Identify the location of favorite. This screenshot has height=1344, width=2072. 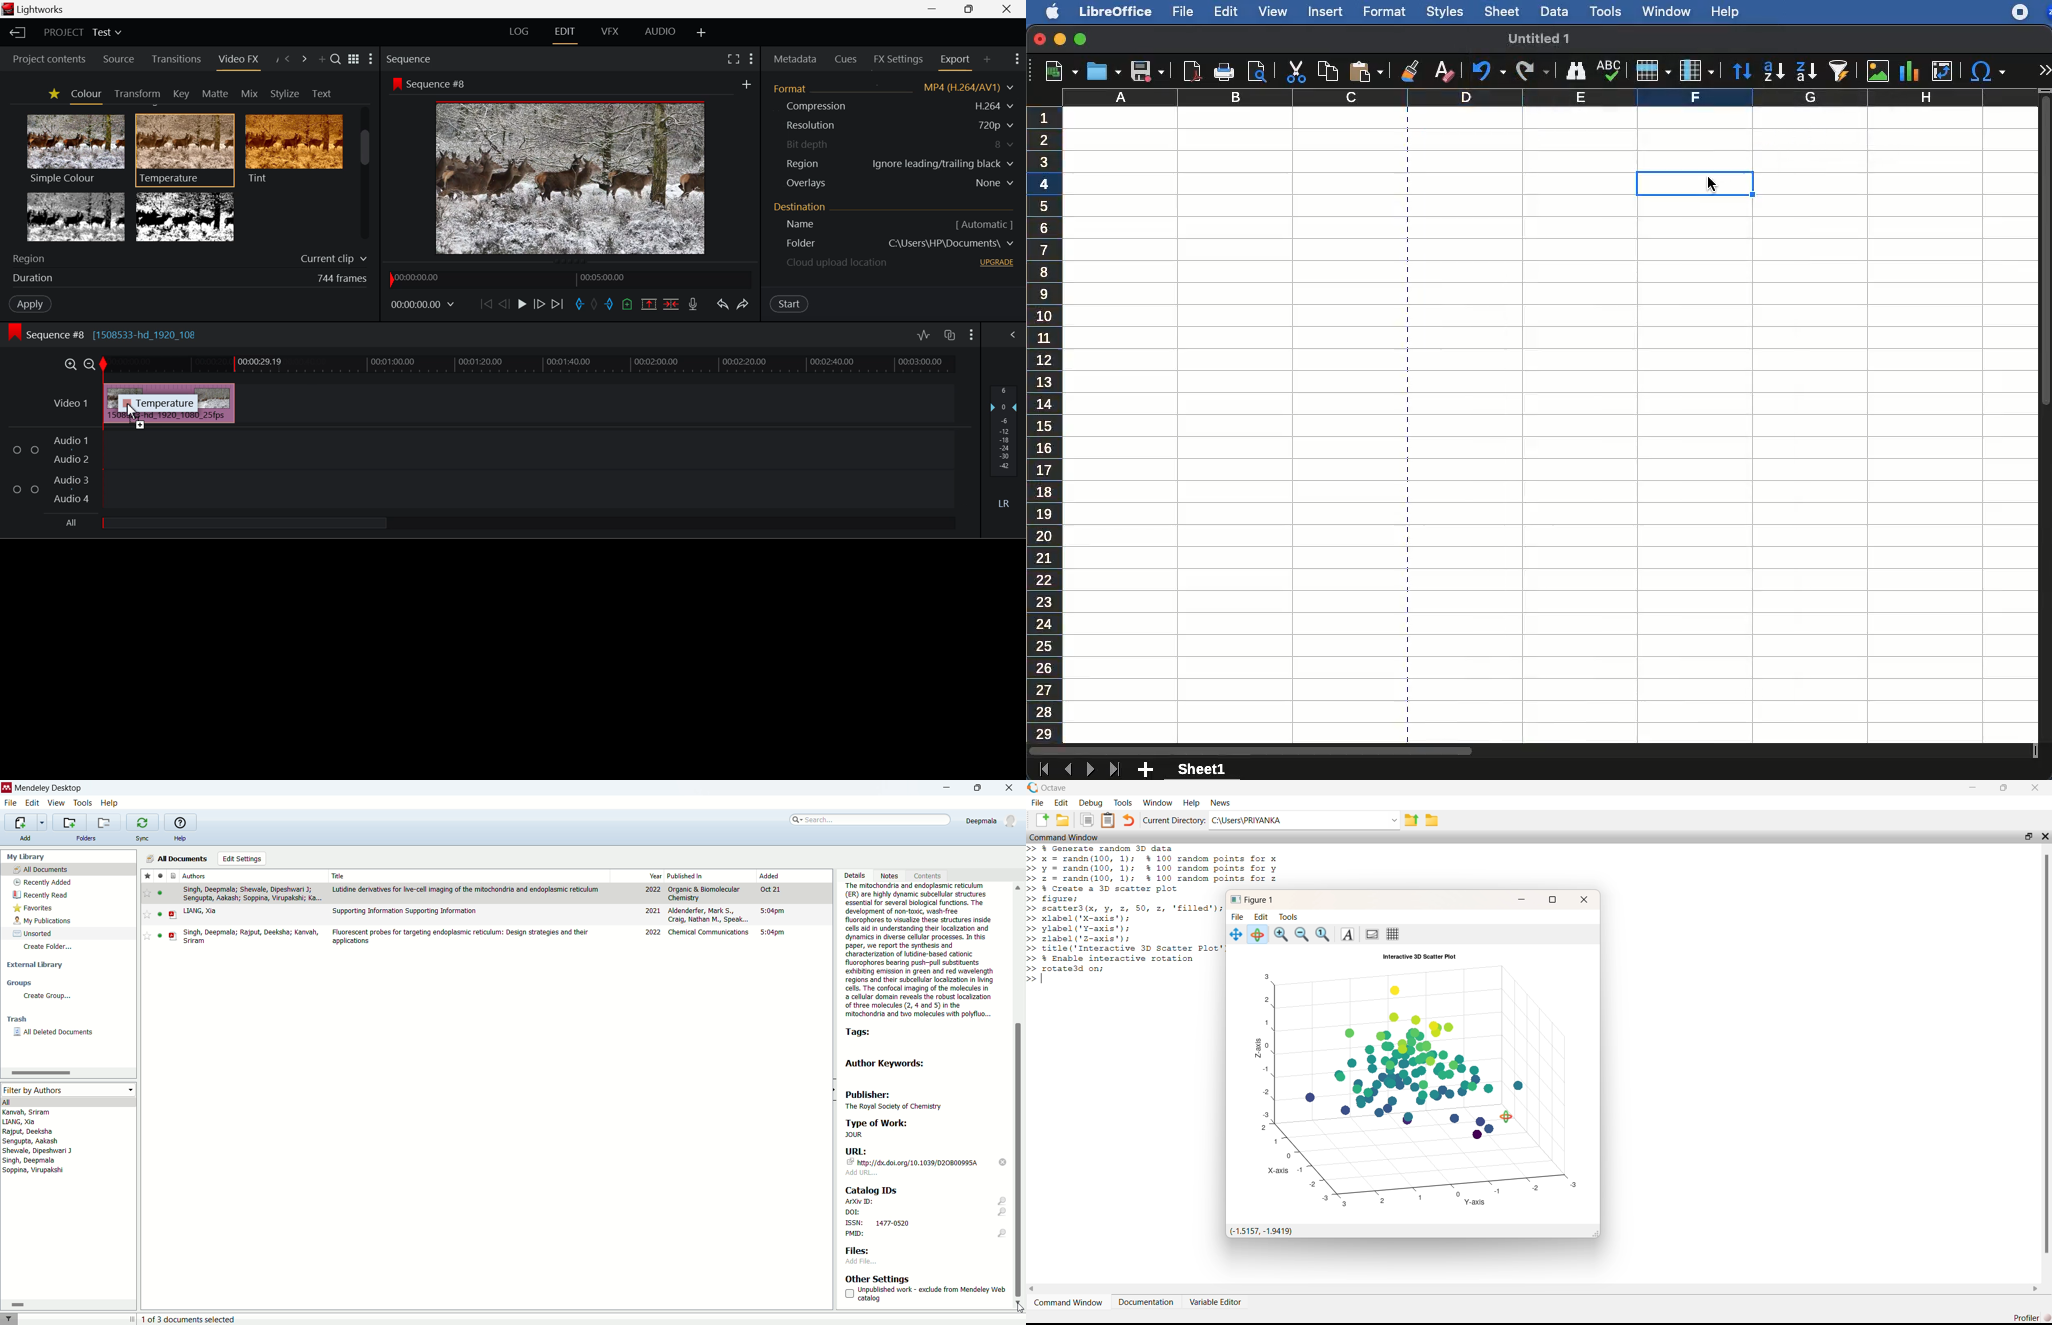
(147, 893).